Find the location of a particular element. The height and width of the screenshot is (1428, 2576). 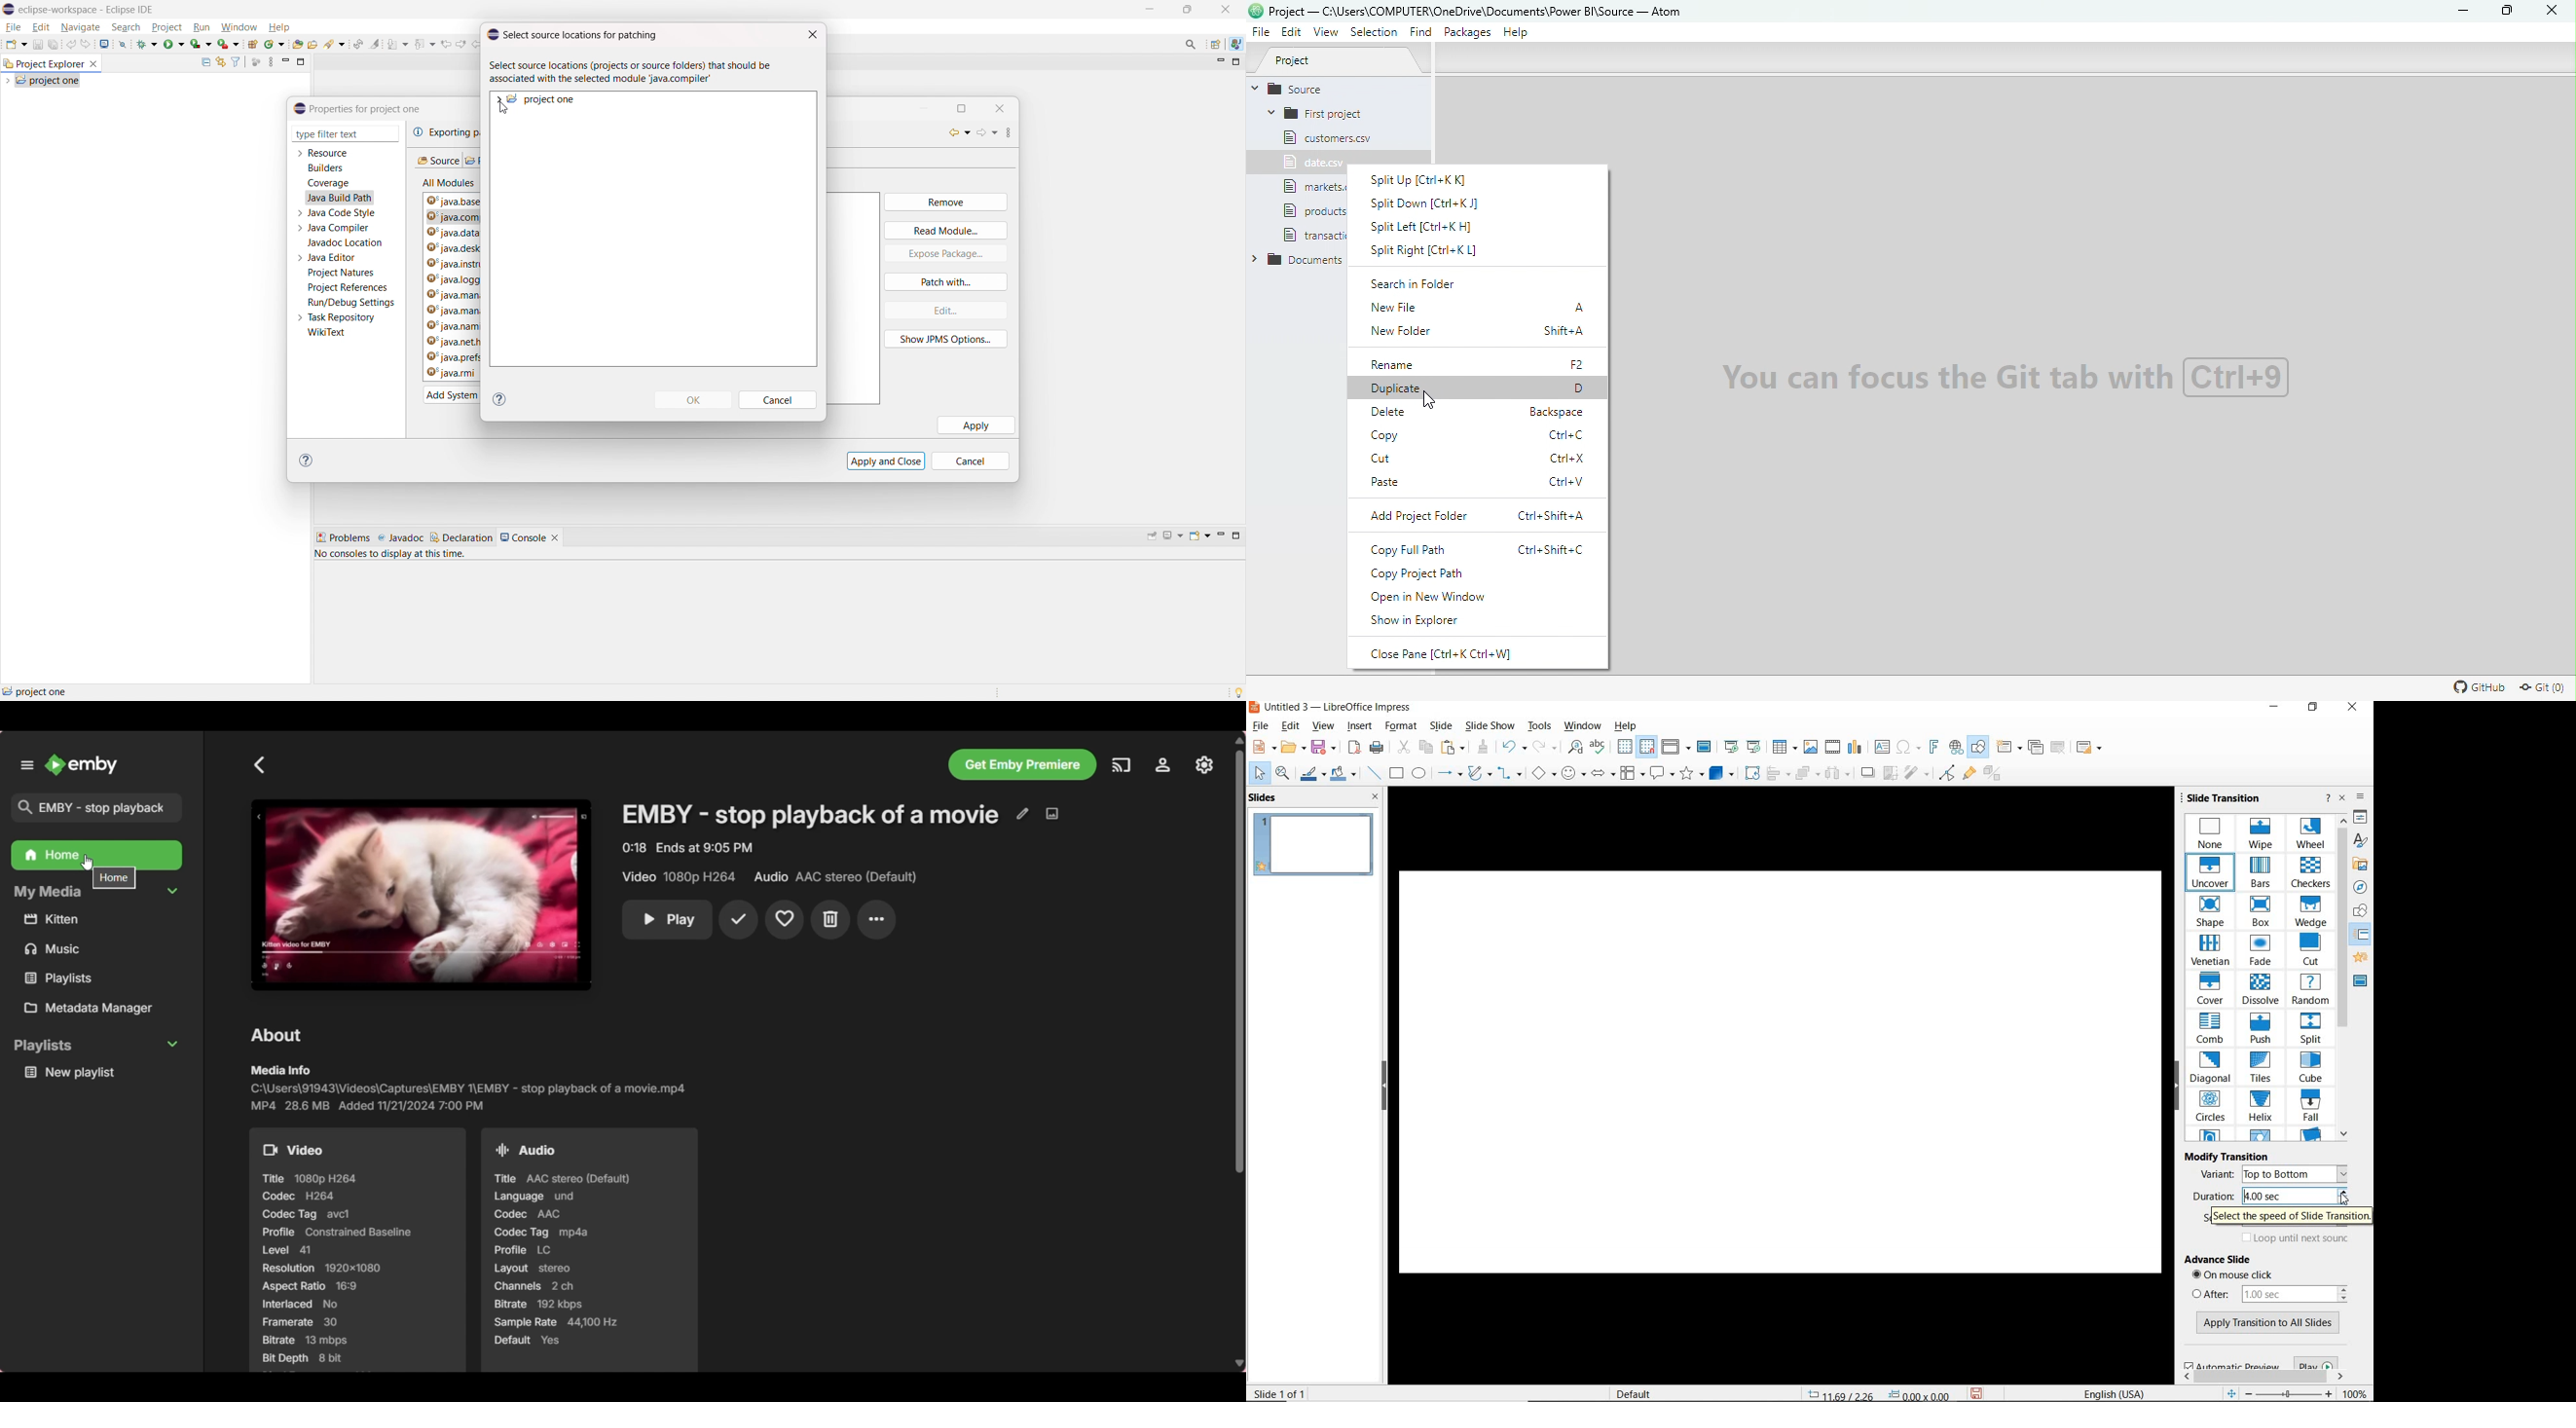

patch with is located at coordinates (946, 282).